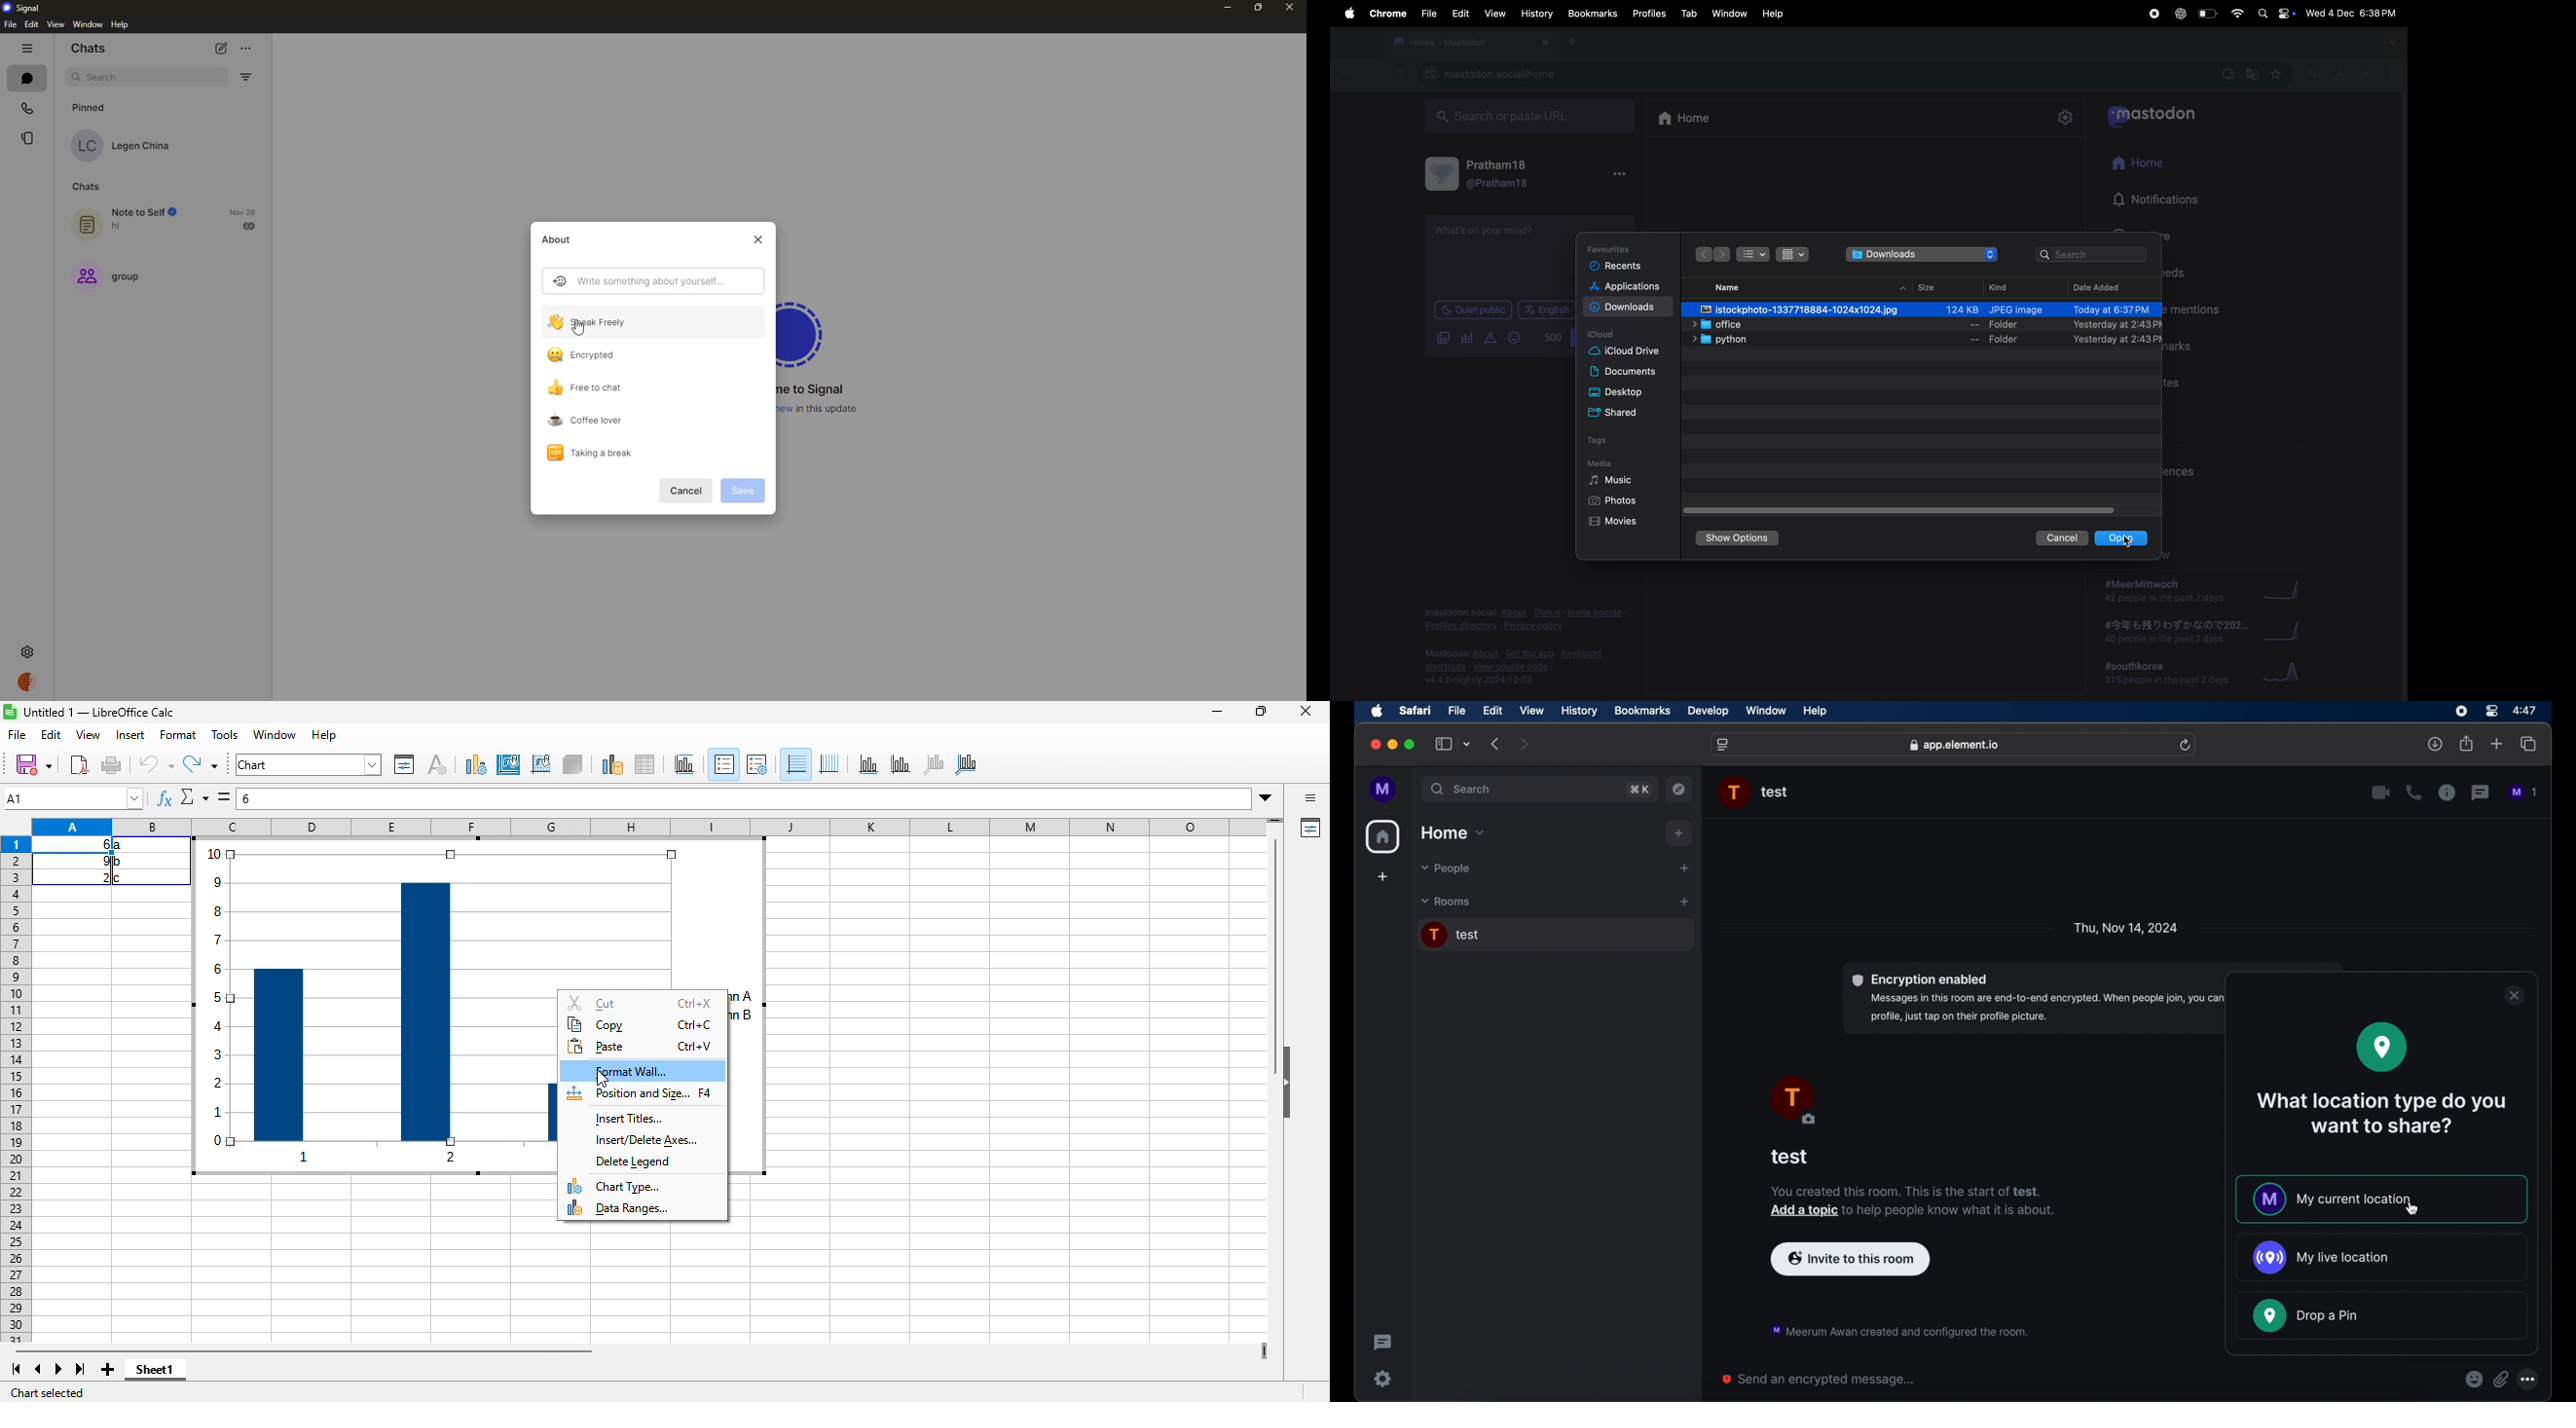 The width and height of the screenshot is (2576, 1428). I want to click on alert, so click(1489, 337).